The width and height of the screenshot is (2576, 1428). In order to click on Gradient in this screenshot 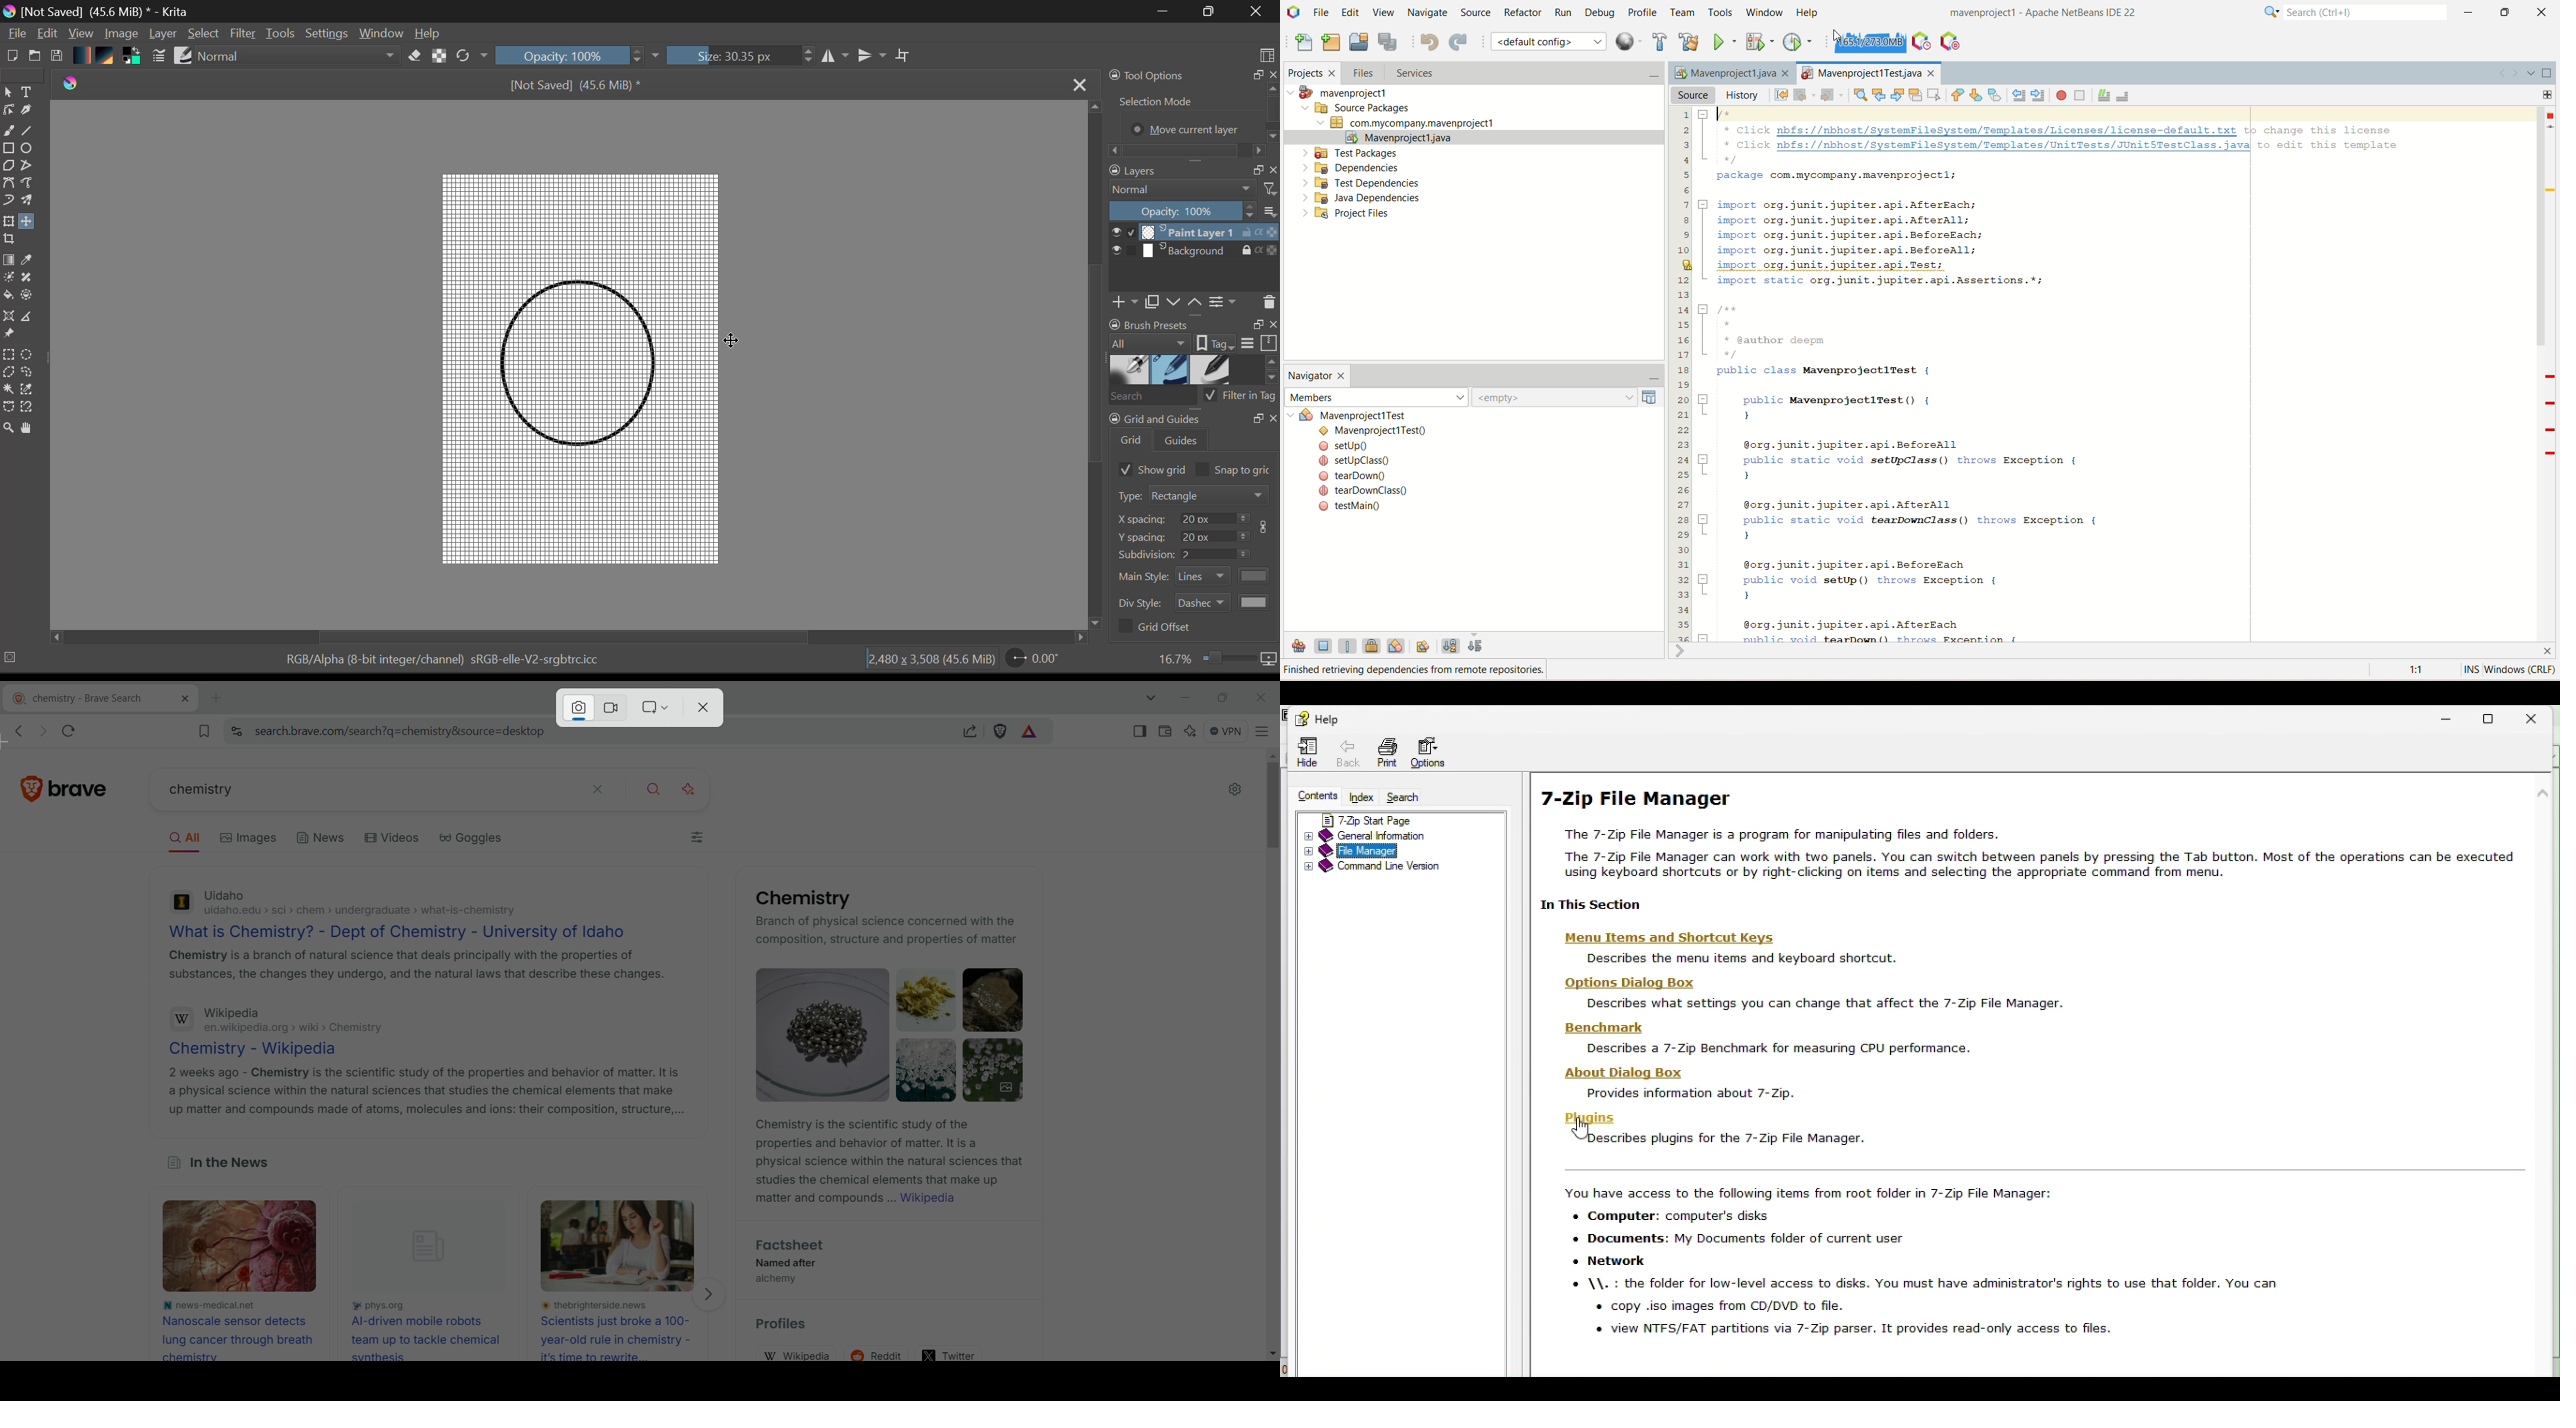, I will do `click(83, 55)`.